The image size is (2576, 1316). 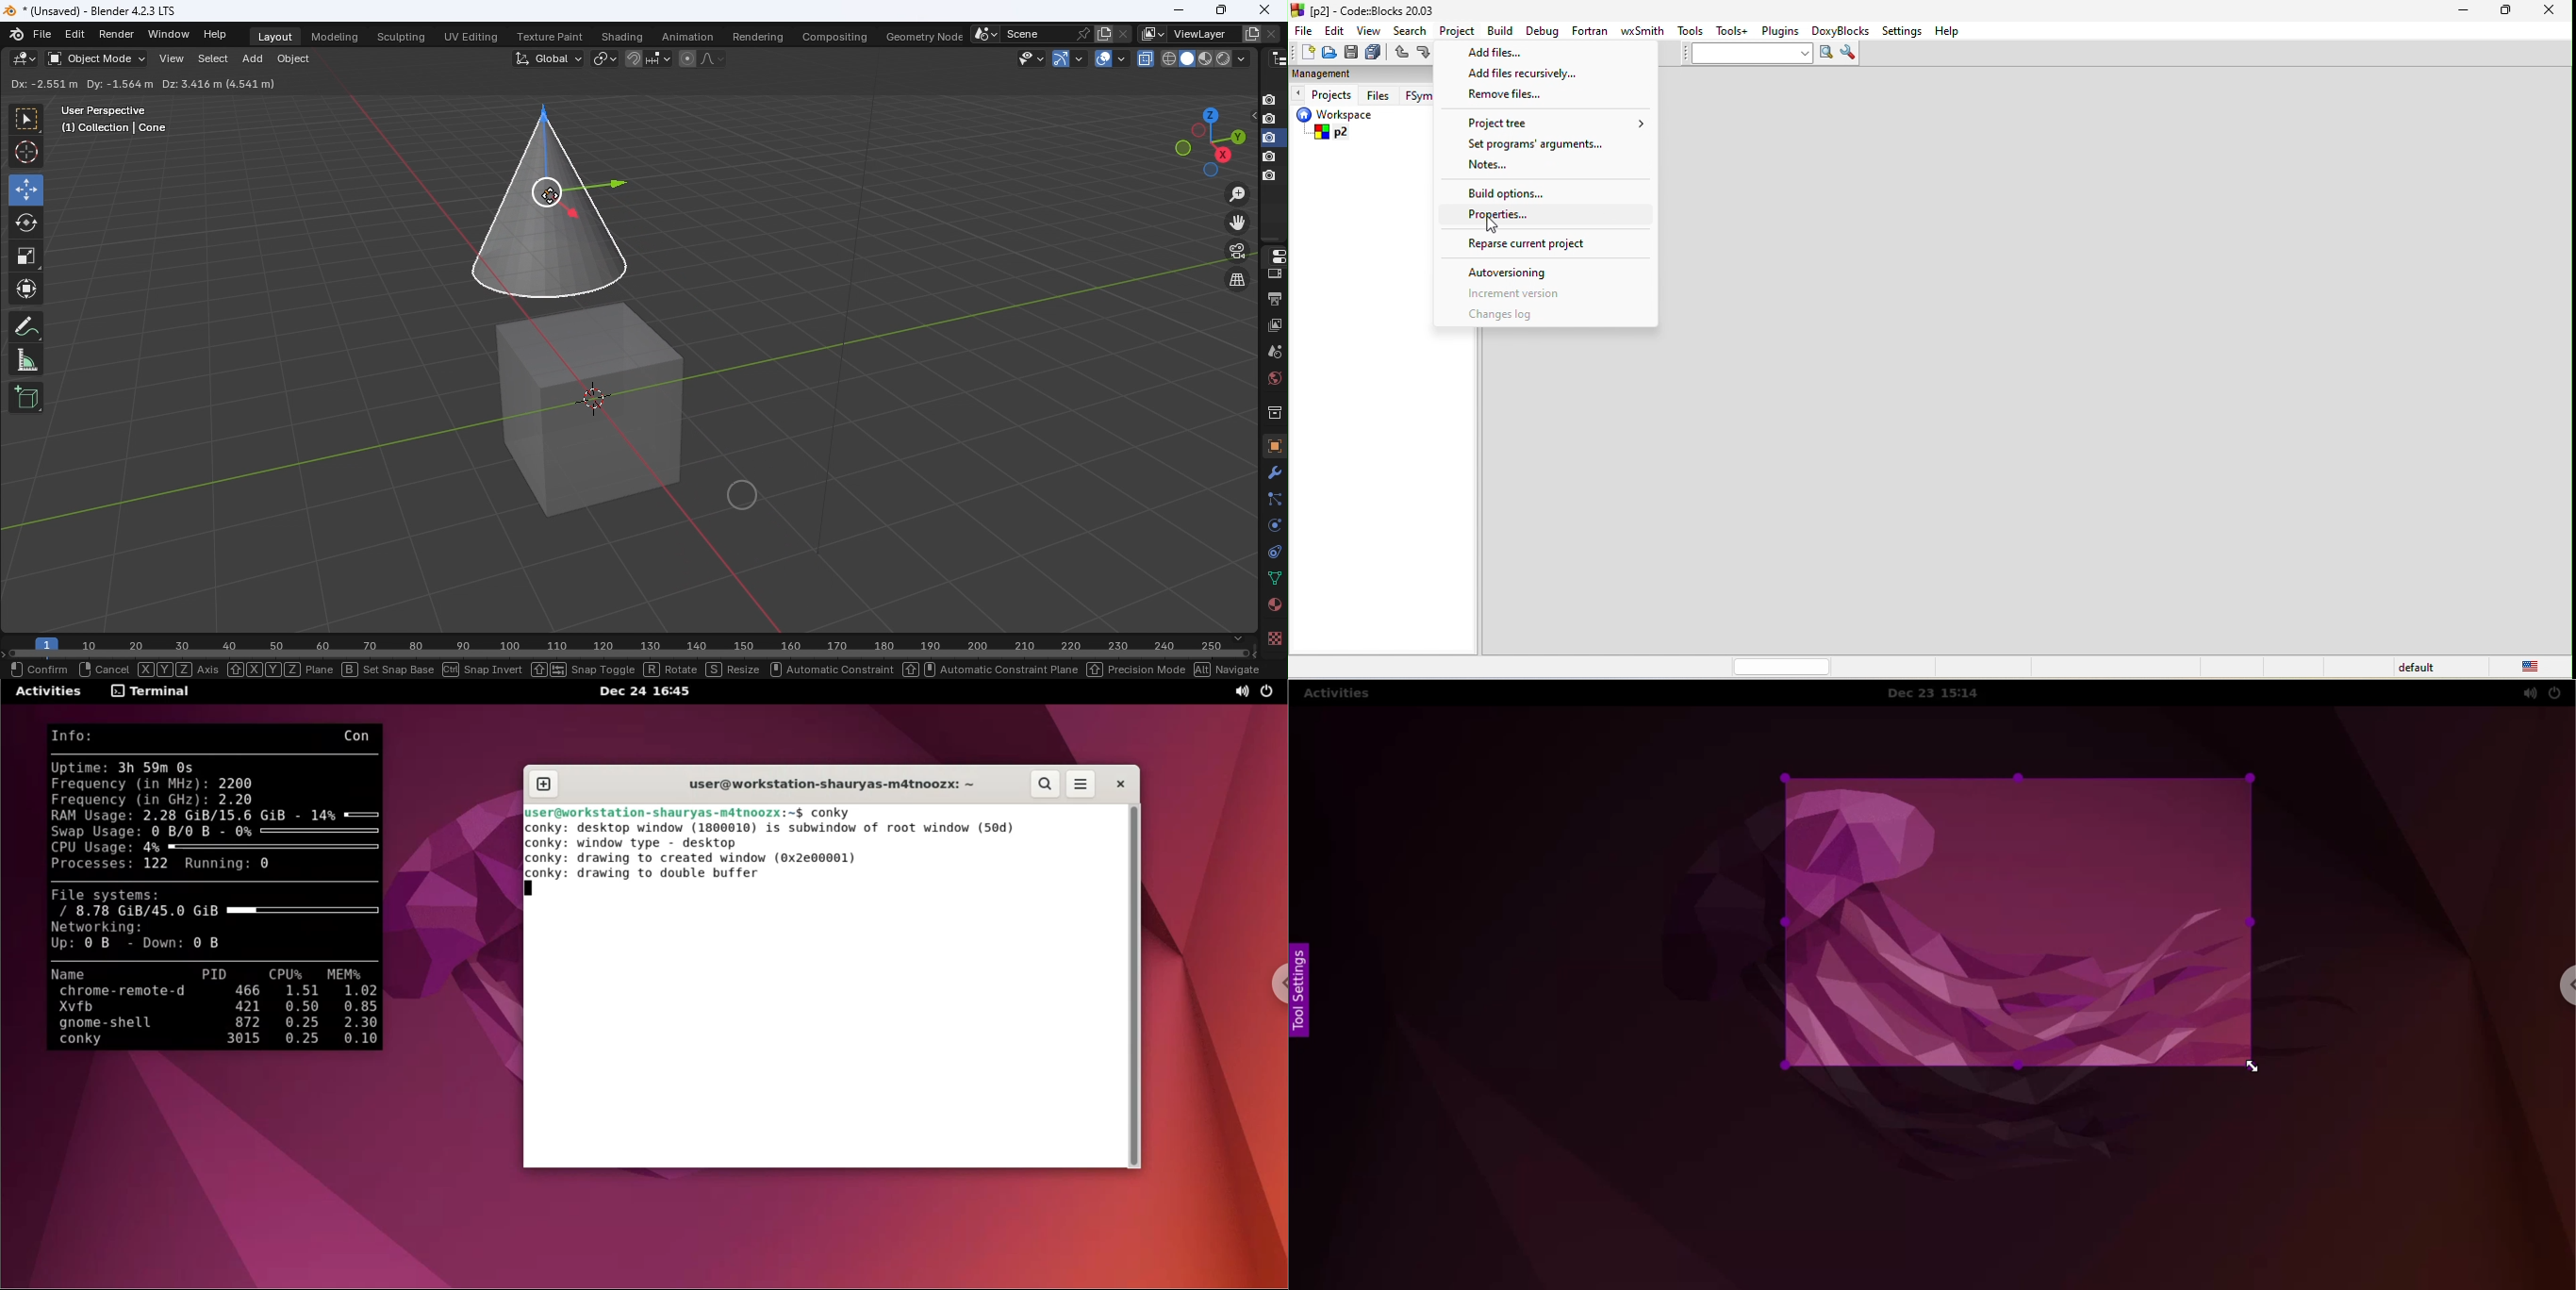 What do you see at coordinates (99, 9) in the screenshot?
I see `Document name` at bounding box center [99, 9].